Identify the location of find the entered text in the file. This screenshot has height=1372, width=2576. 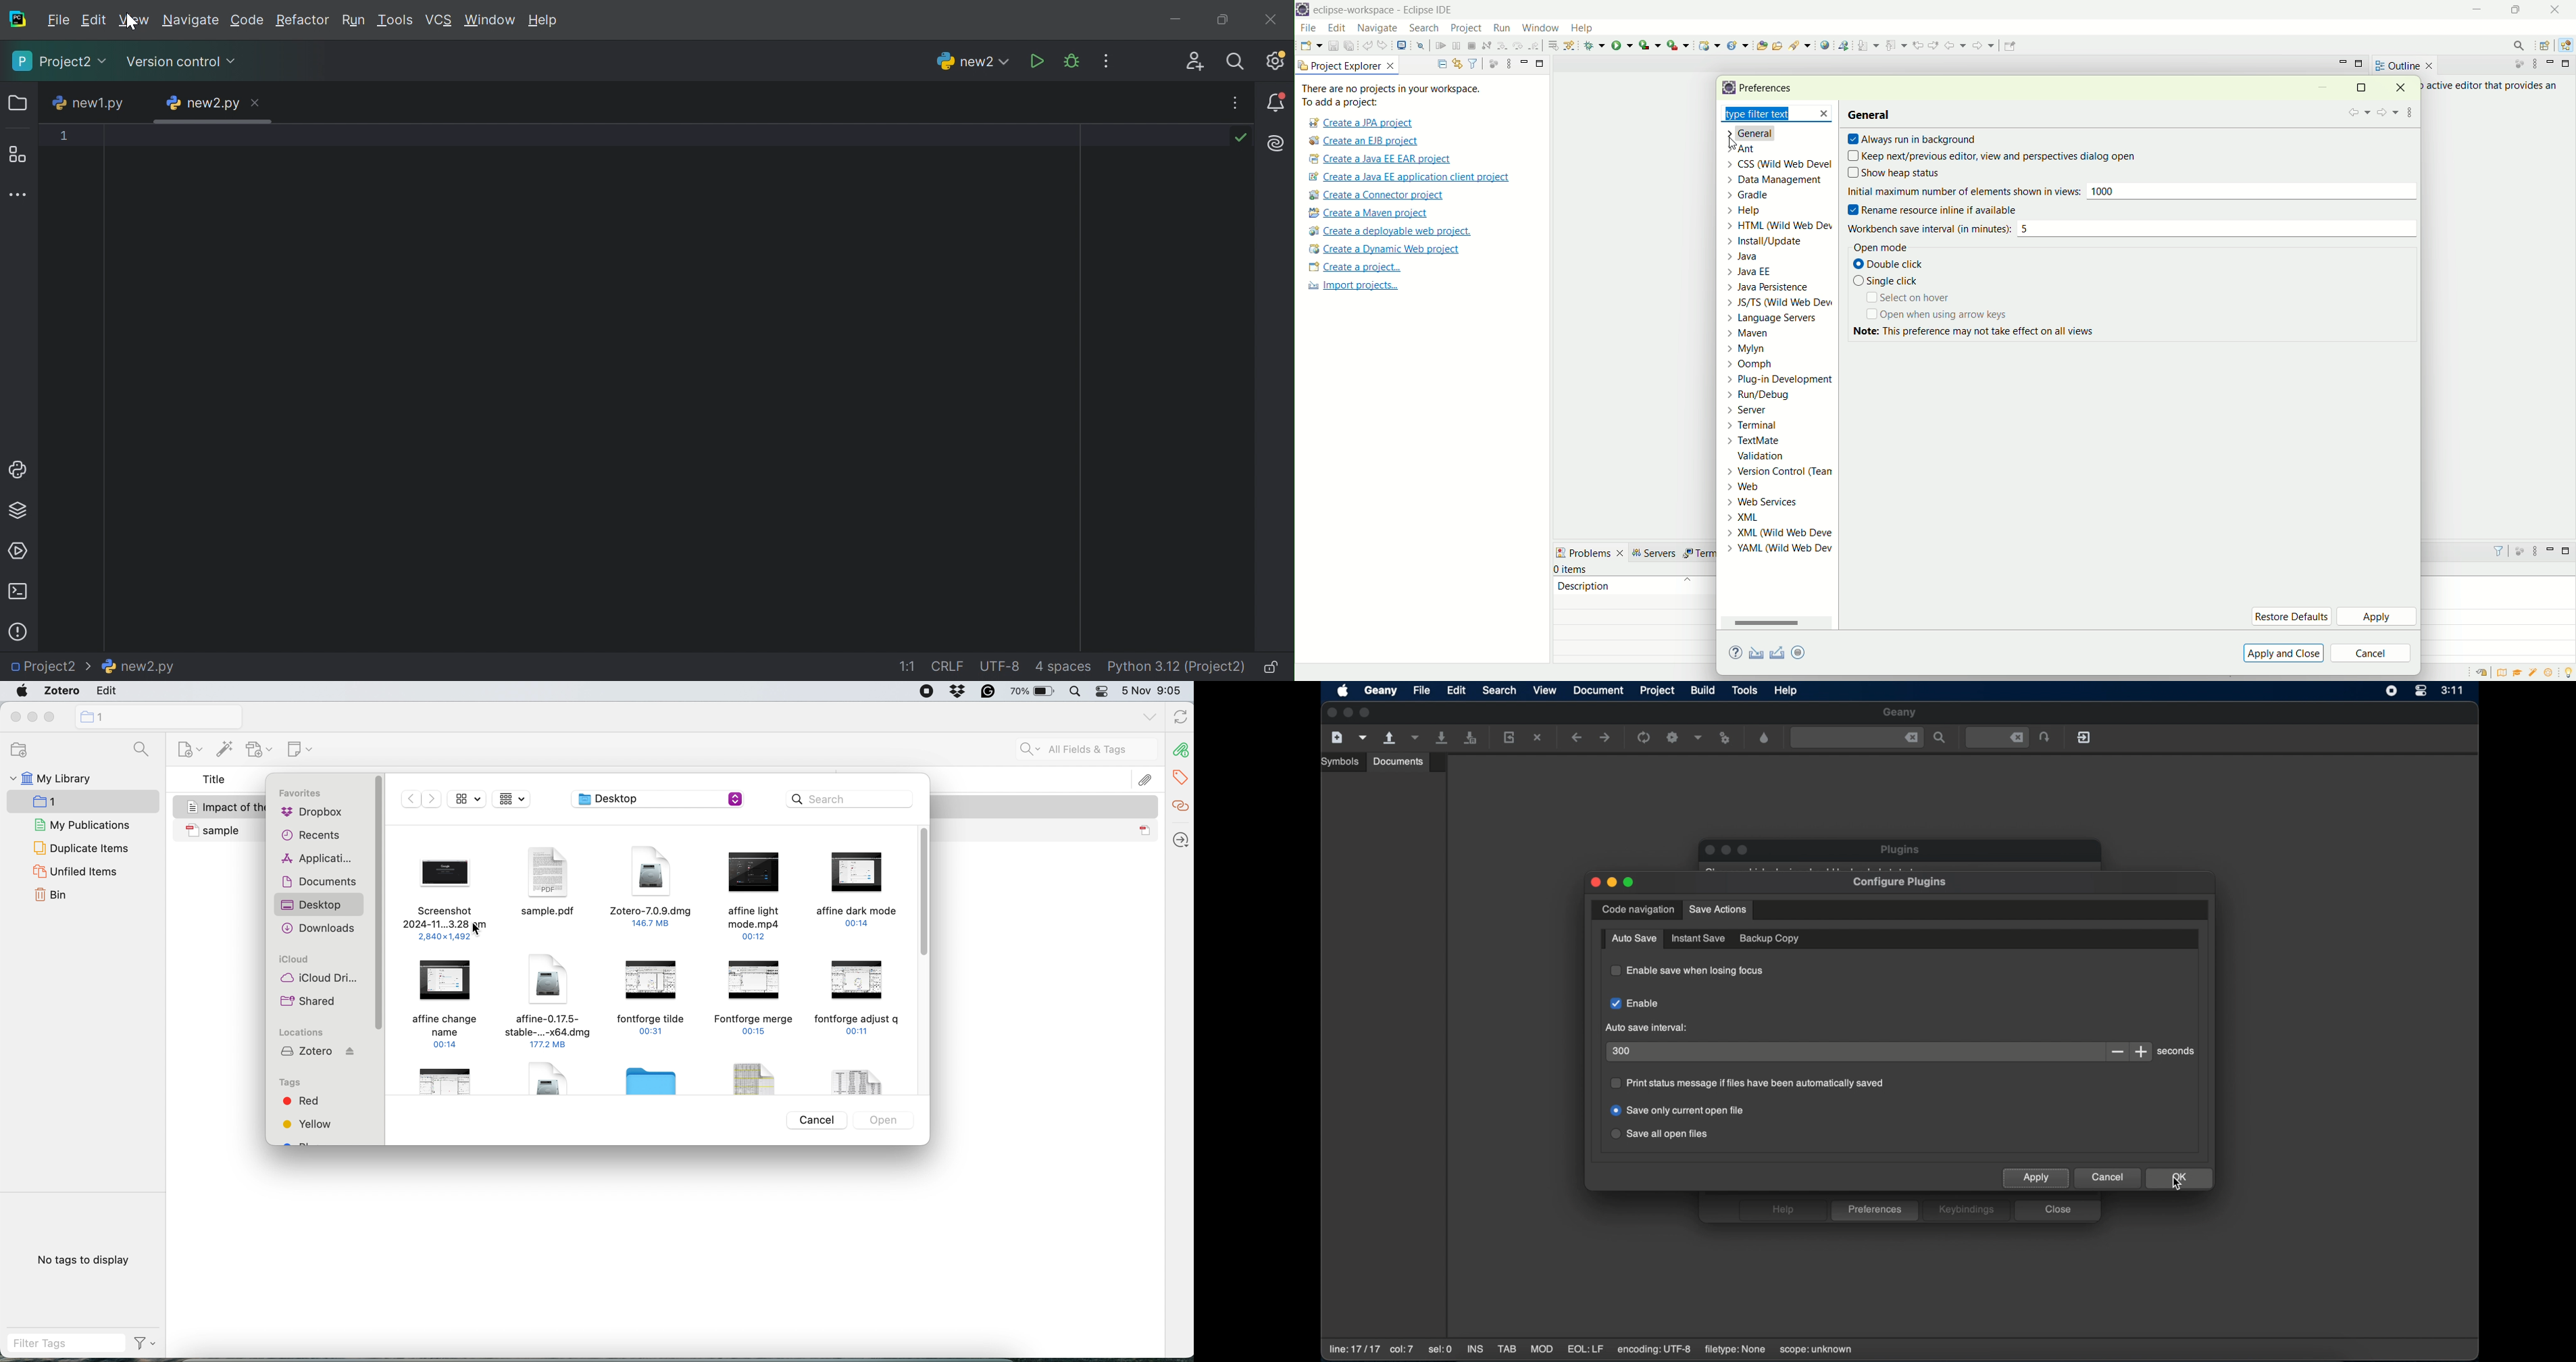
(1940, 738).